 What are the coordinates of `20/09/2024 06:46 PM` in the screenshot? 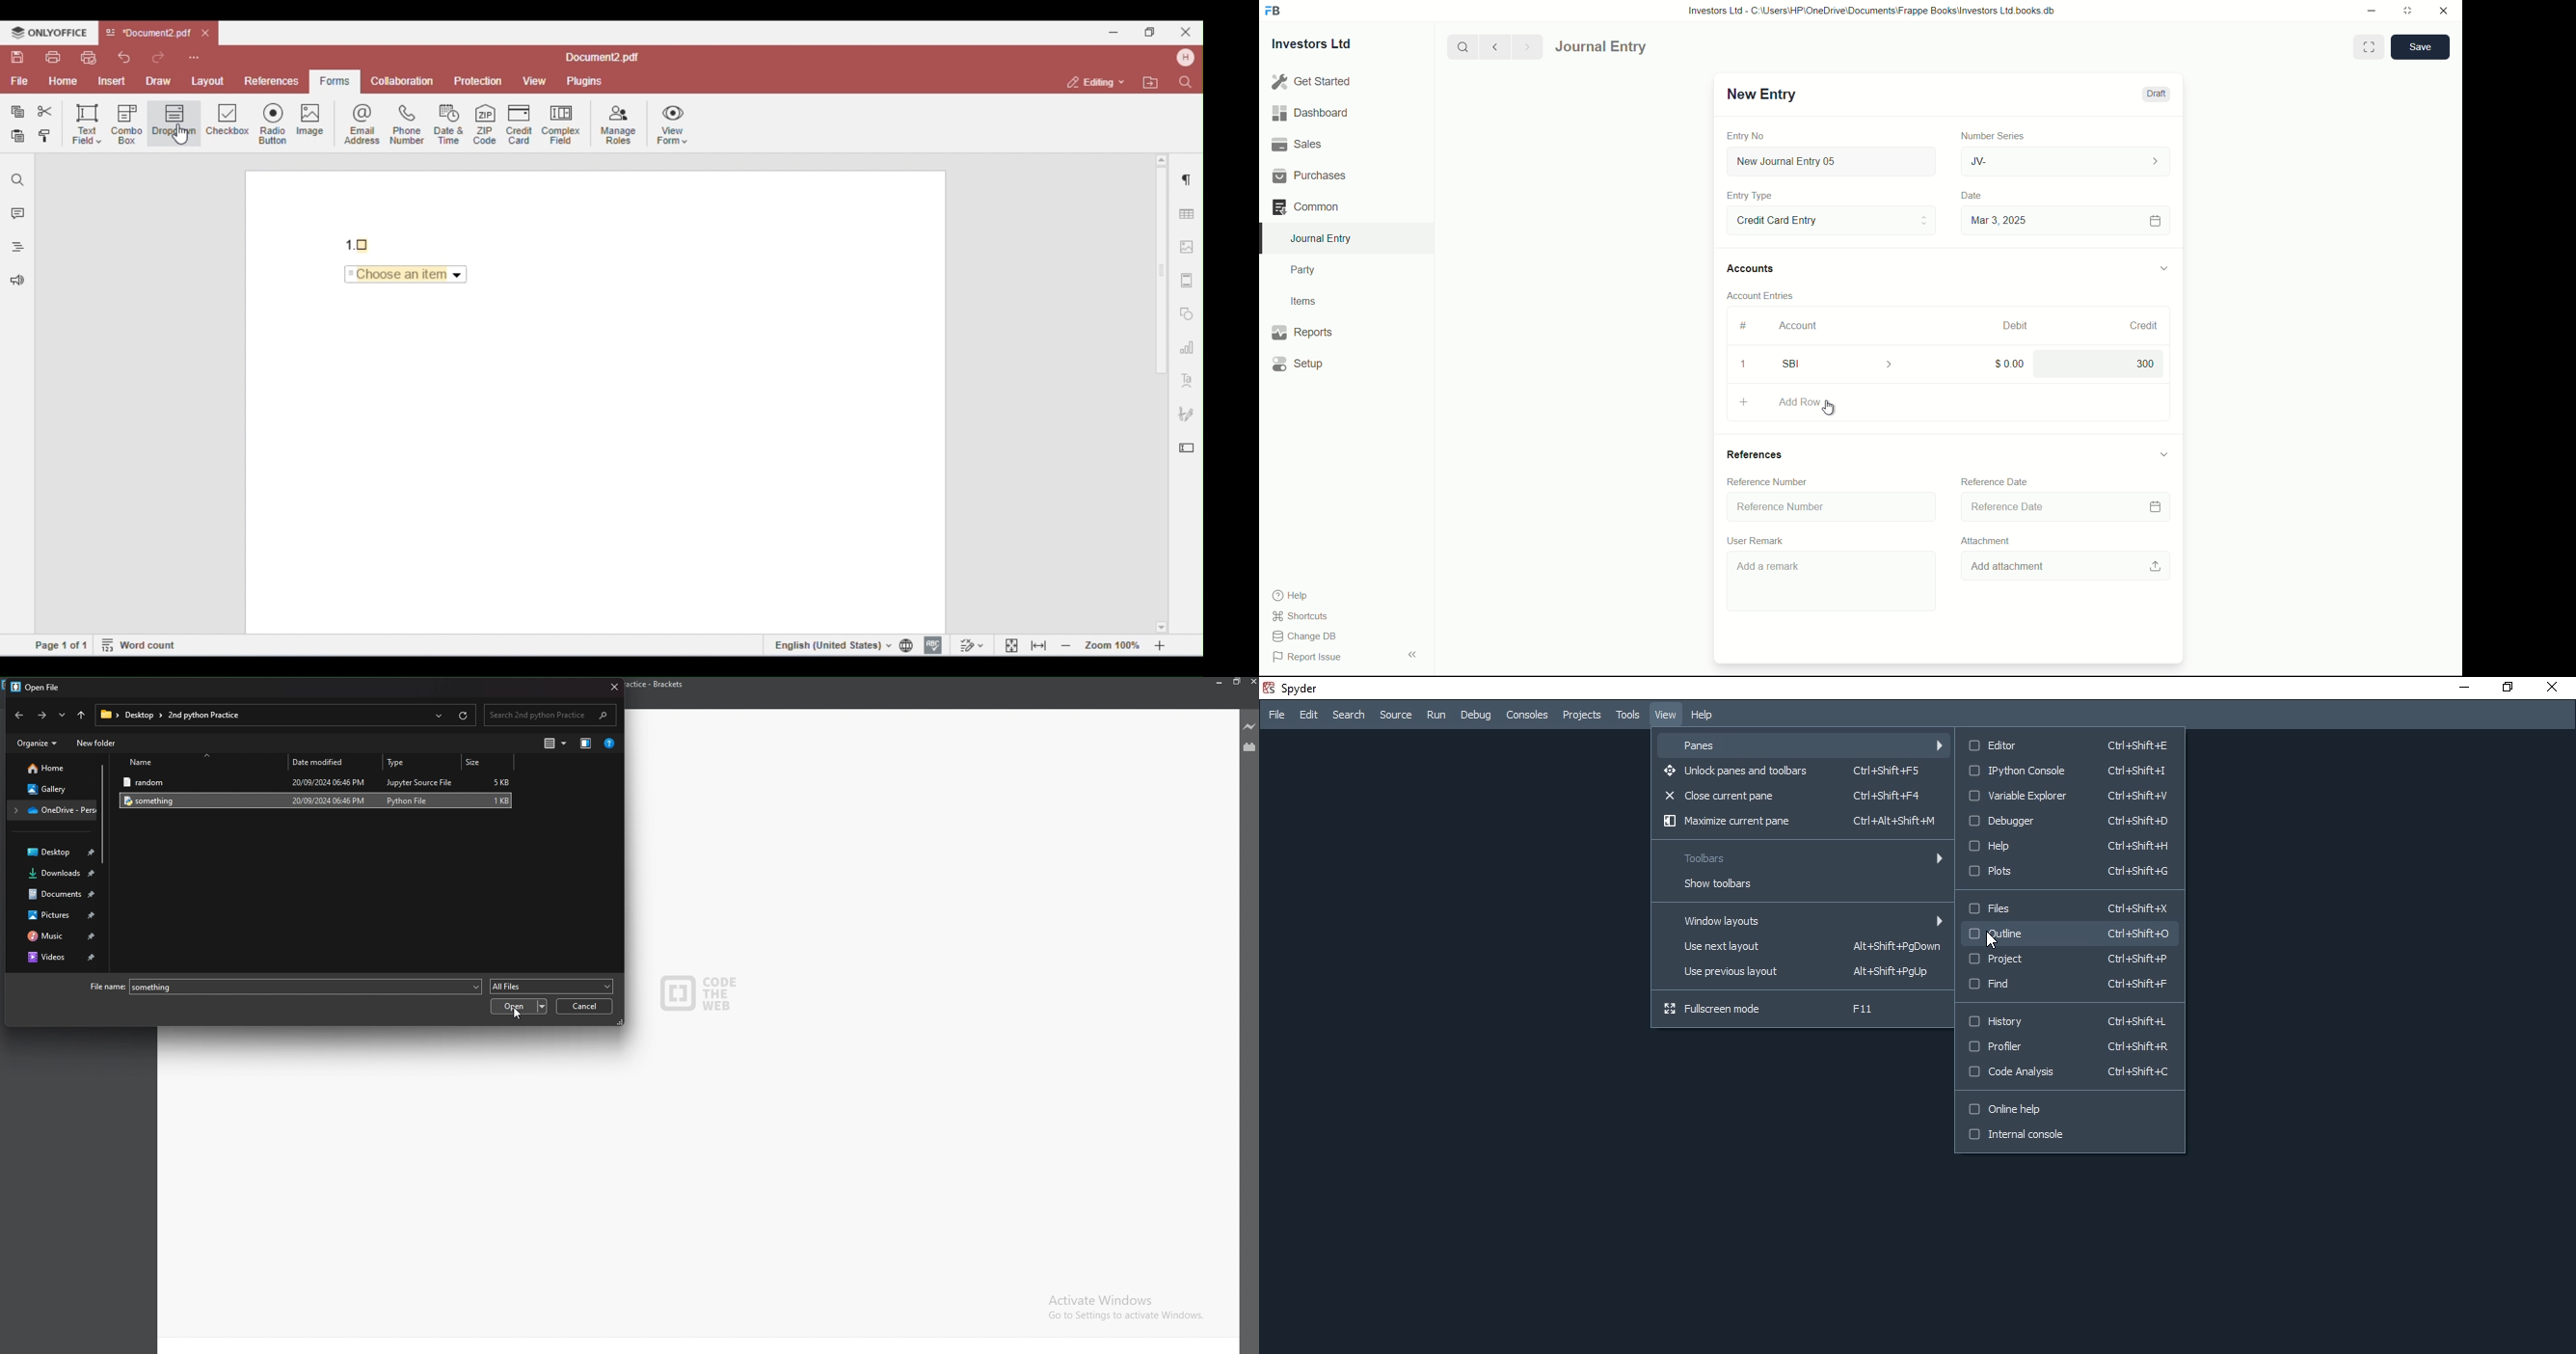 It's located at (329, 800).